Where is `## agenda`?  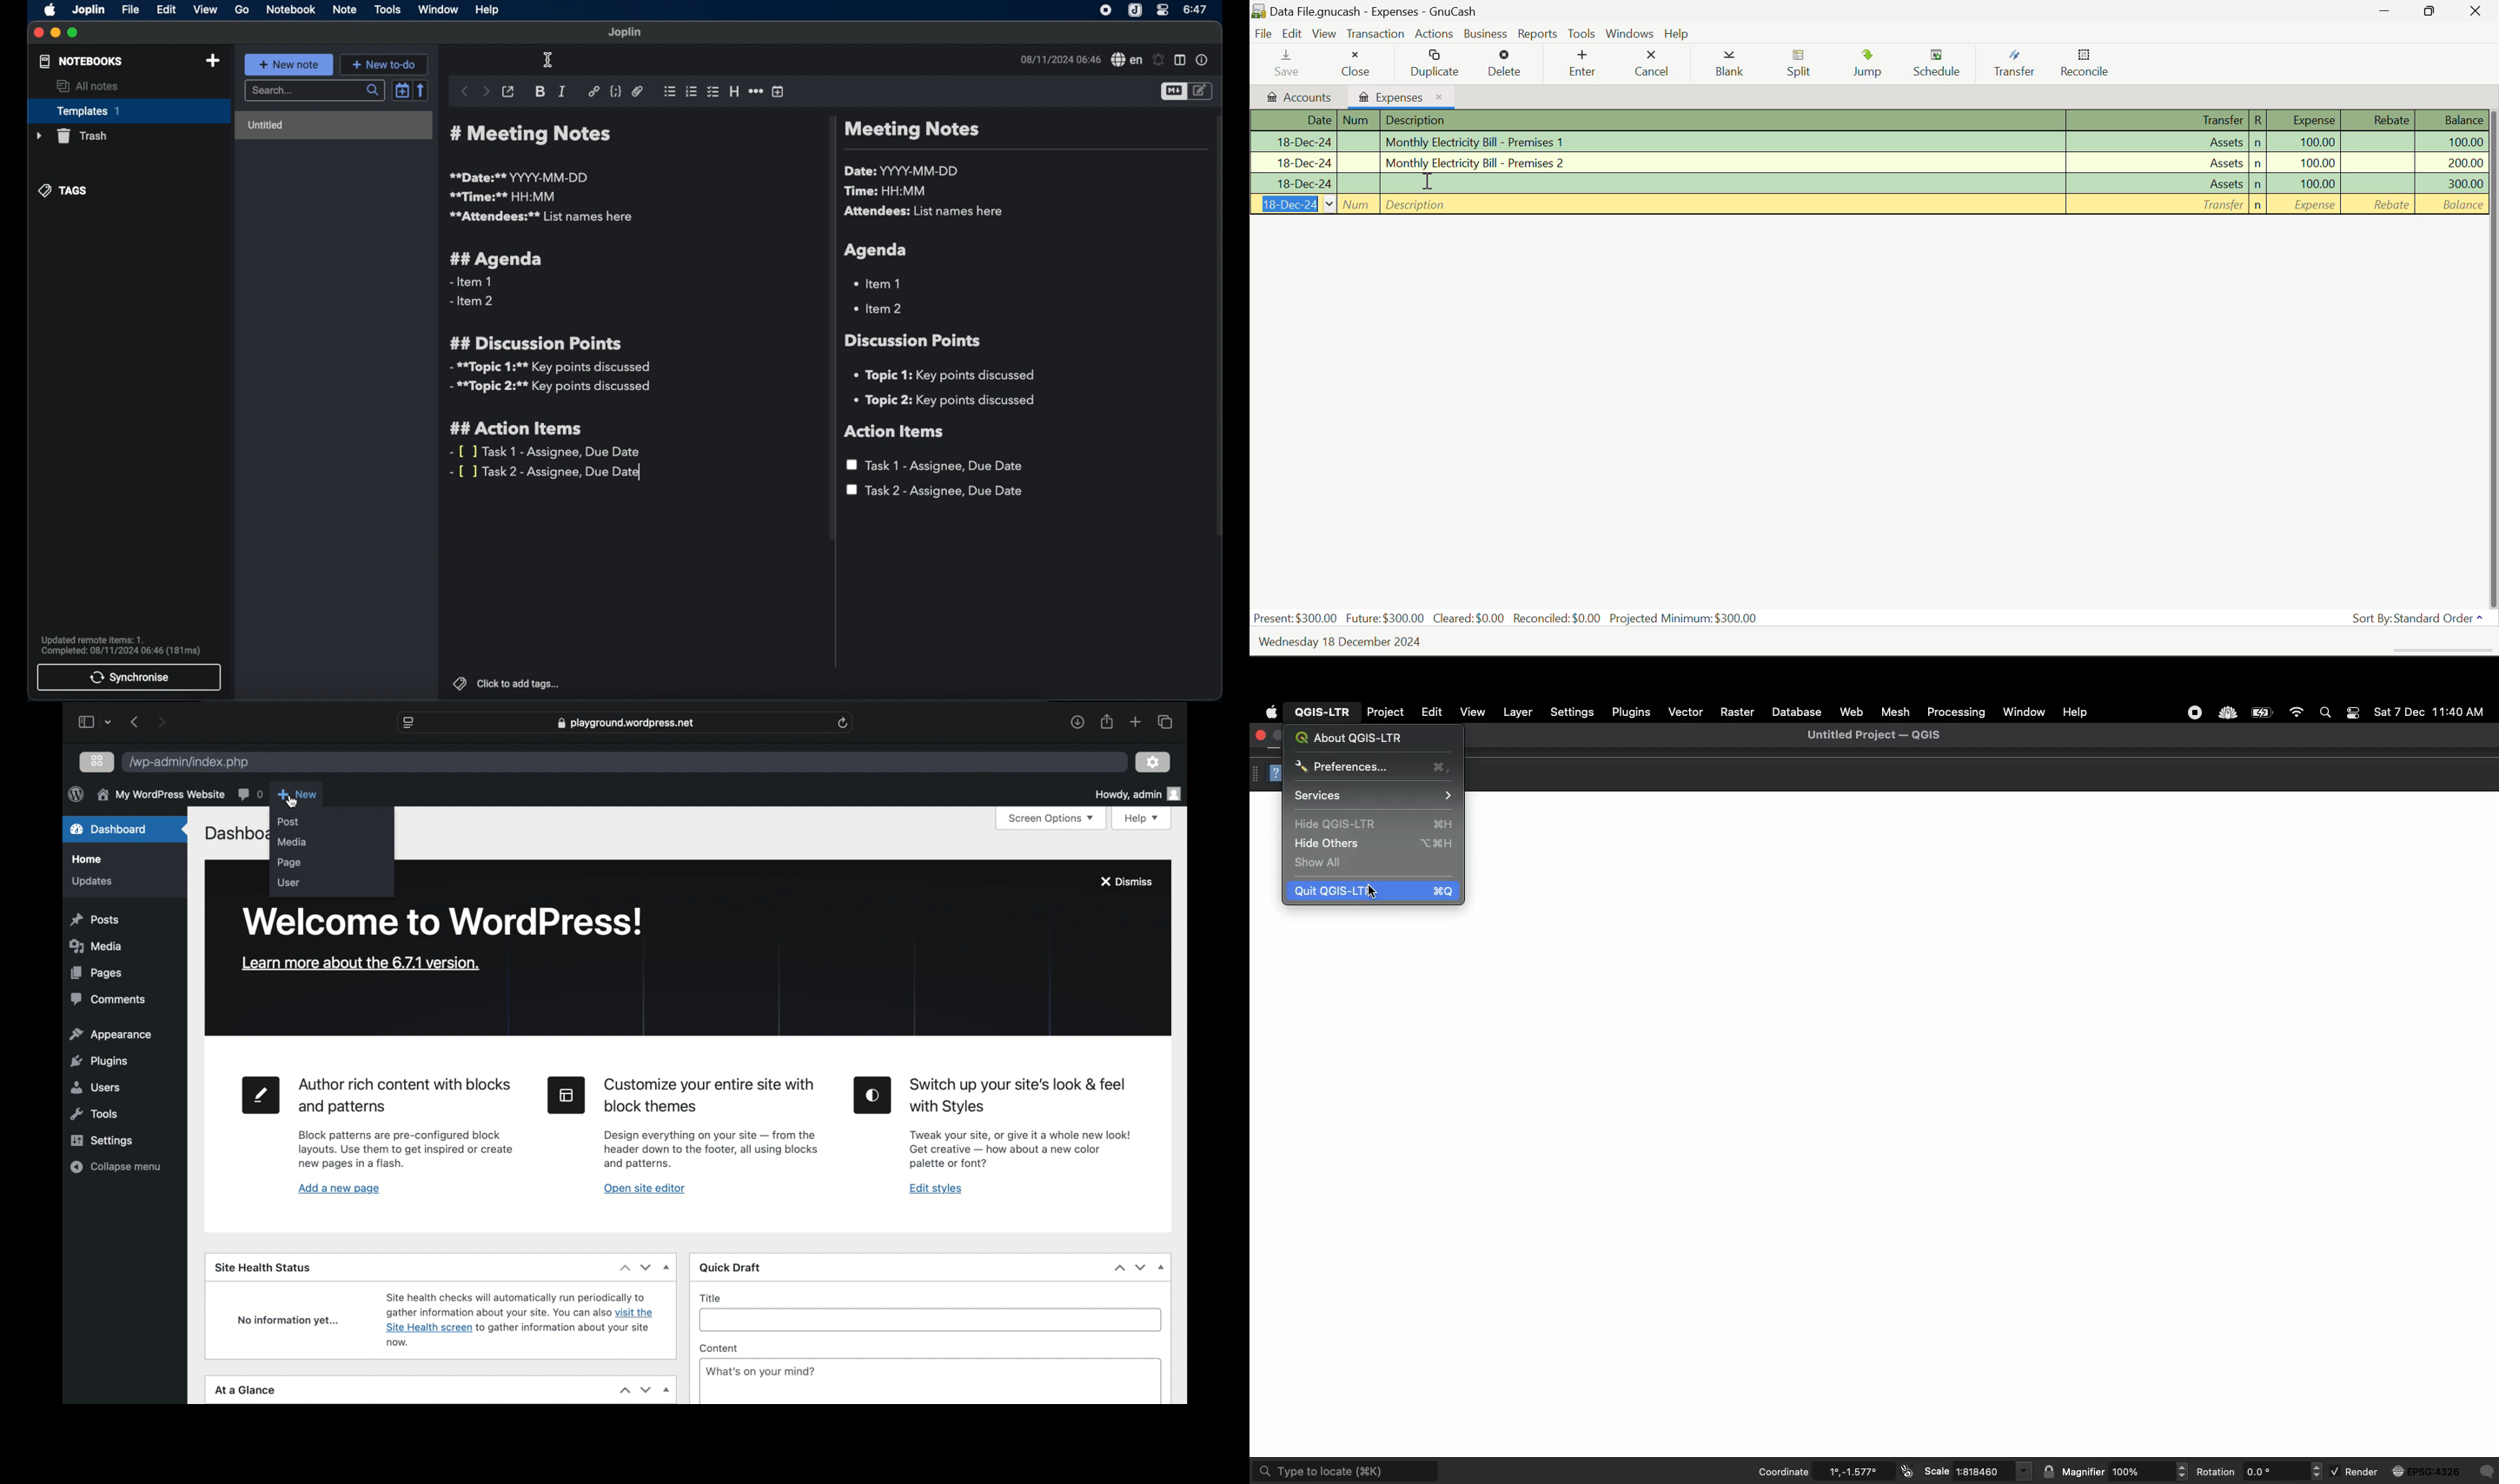
## agenda is located at coordinates (497, 260).